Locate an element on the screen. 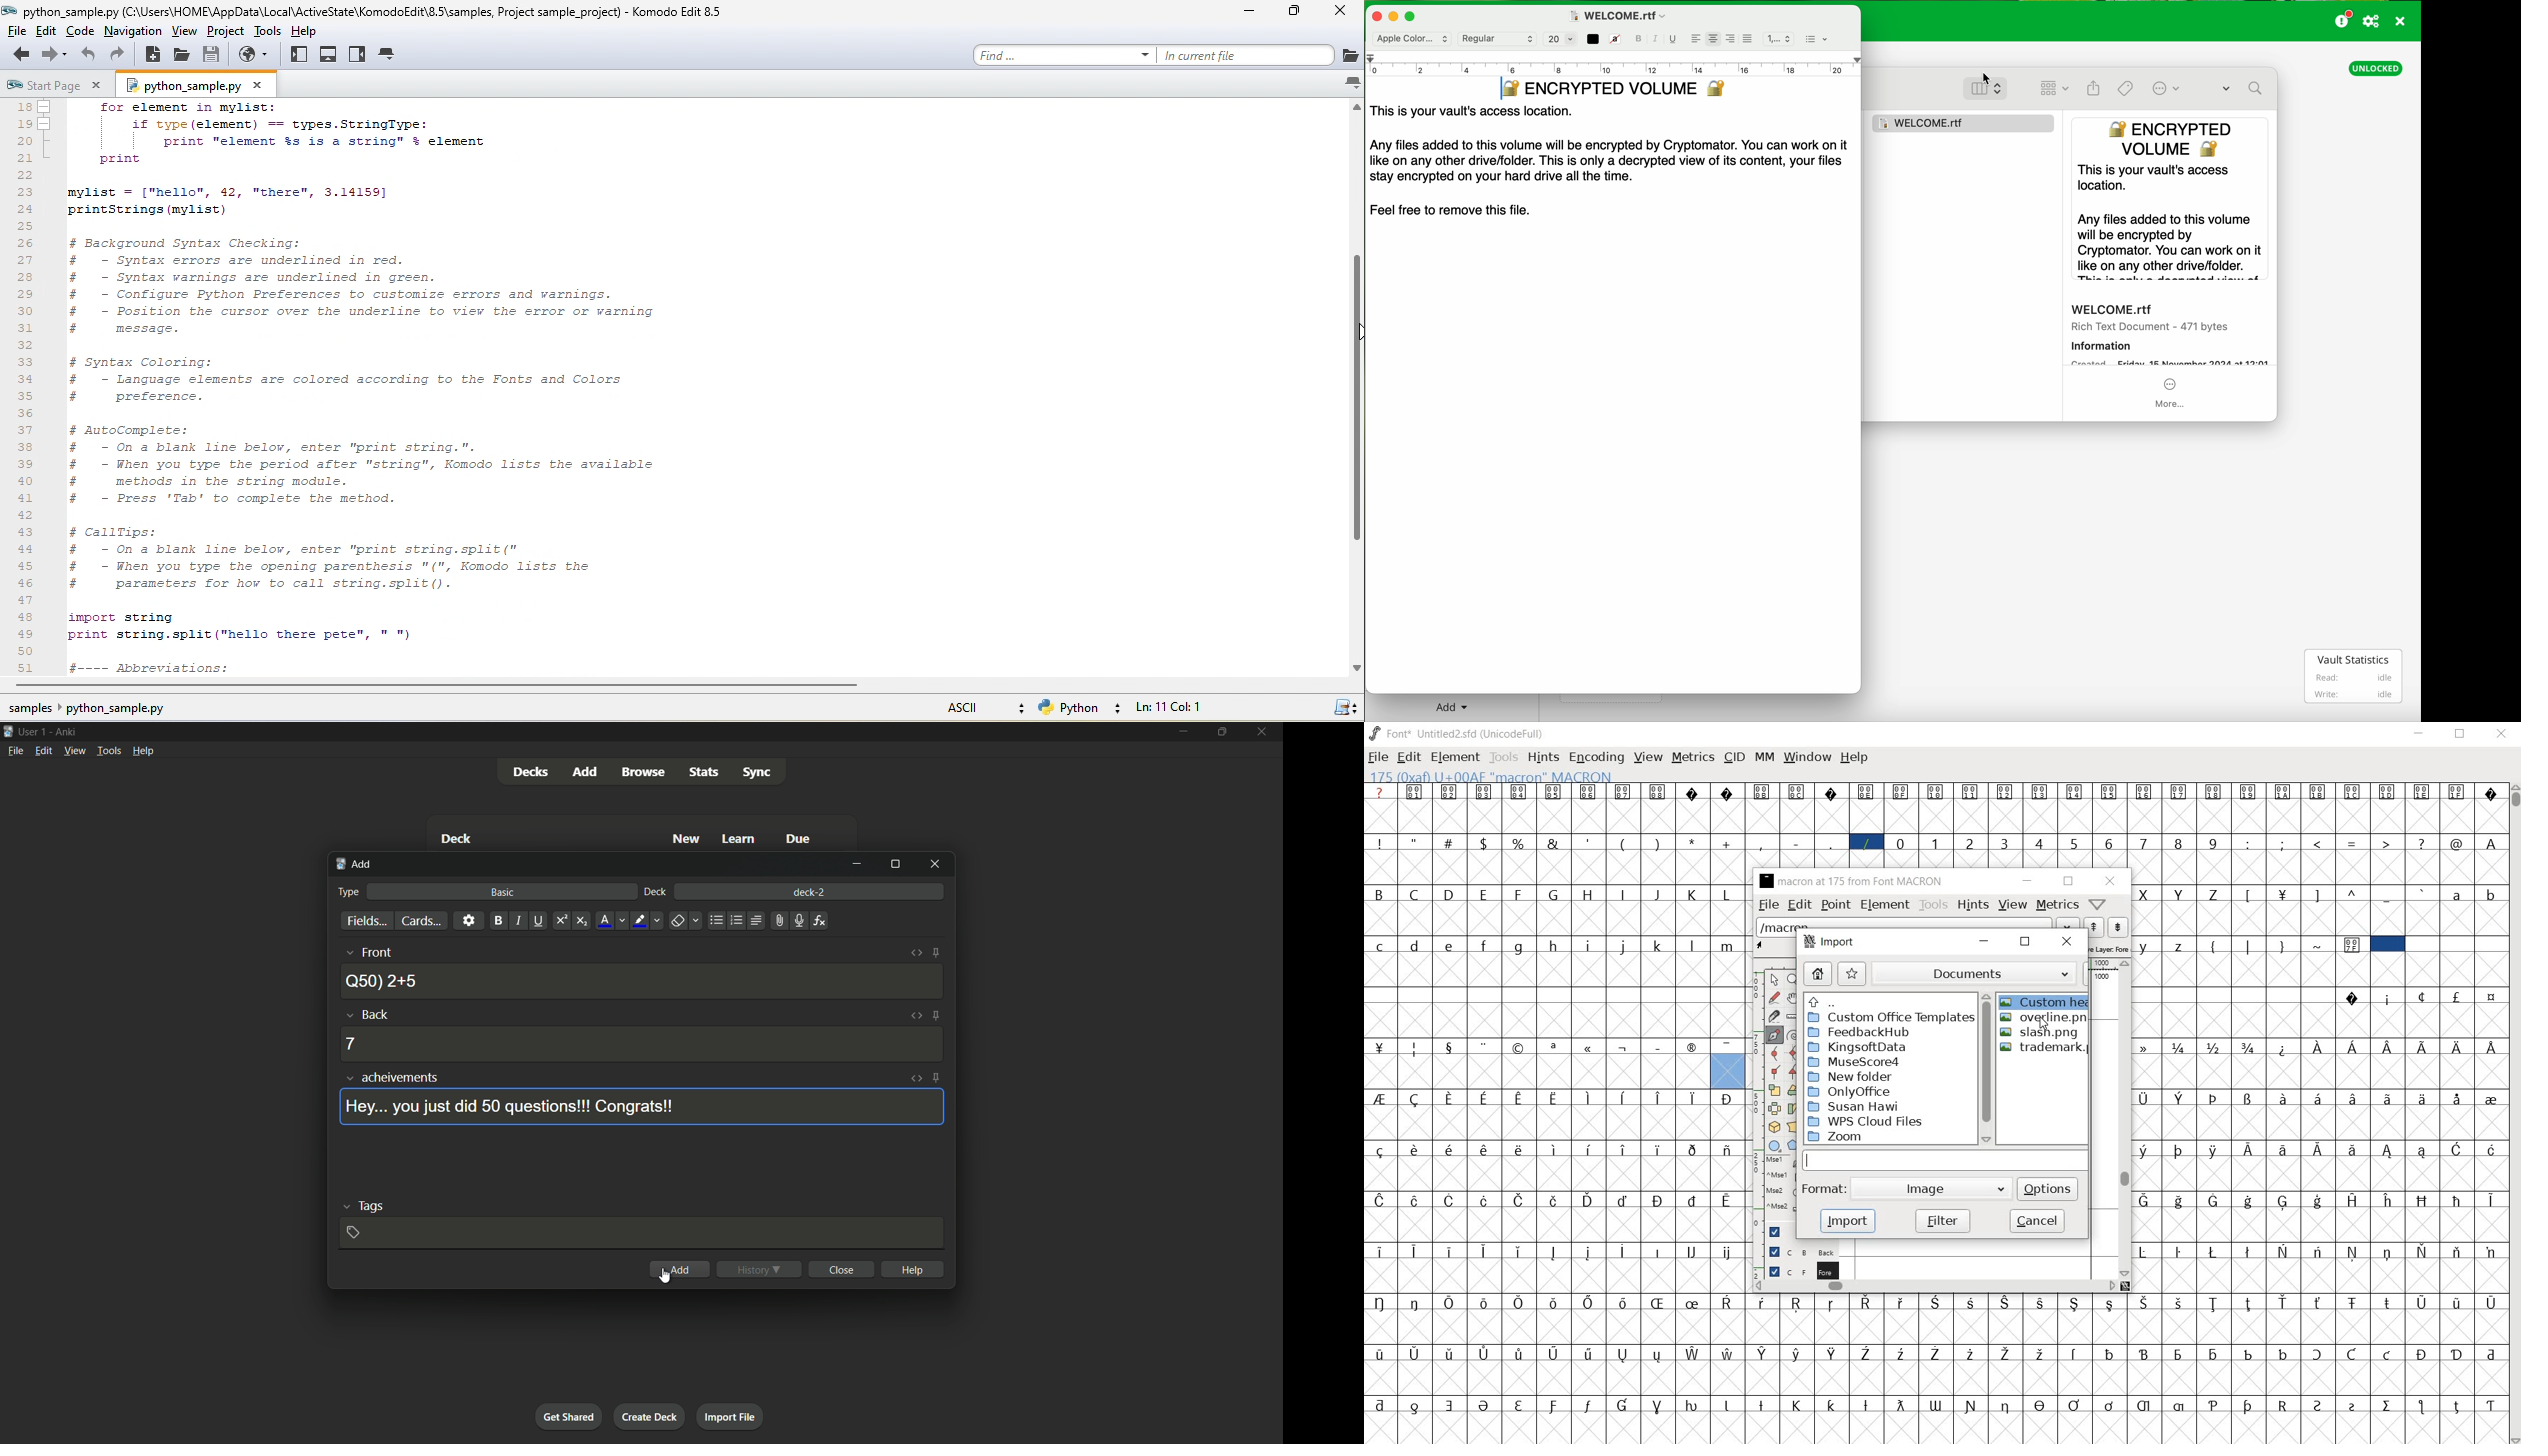 Image resolution: width=2548 pixels, height=1456 pixels. Symbol is located at coordinates (1834, 1405).